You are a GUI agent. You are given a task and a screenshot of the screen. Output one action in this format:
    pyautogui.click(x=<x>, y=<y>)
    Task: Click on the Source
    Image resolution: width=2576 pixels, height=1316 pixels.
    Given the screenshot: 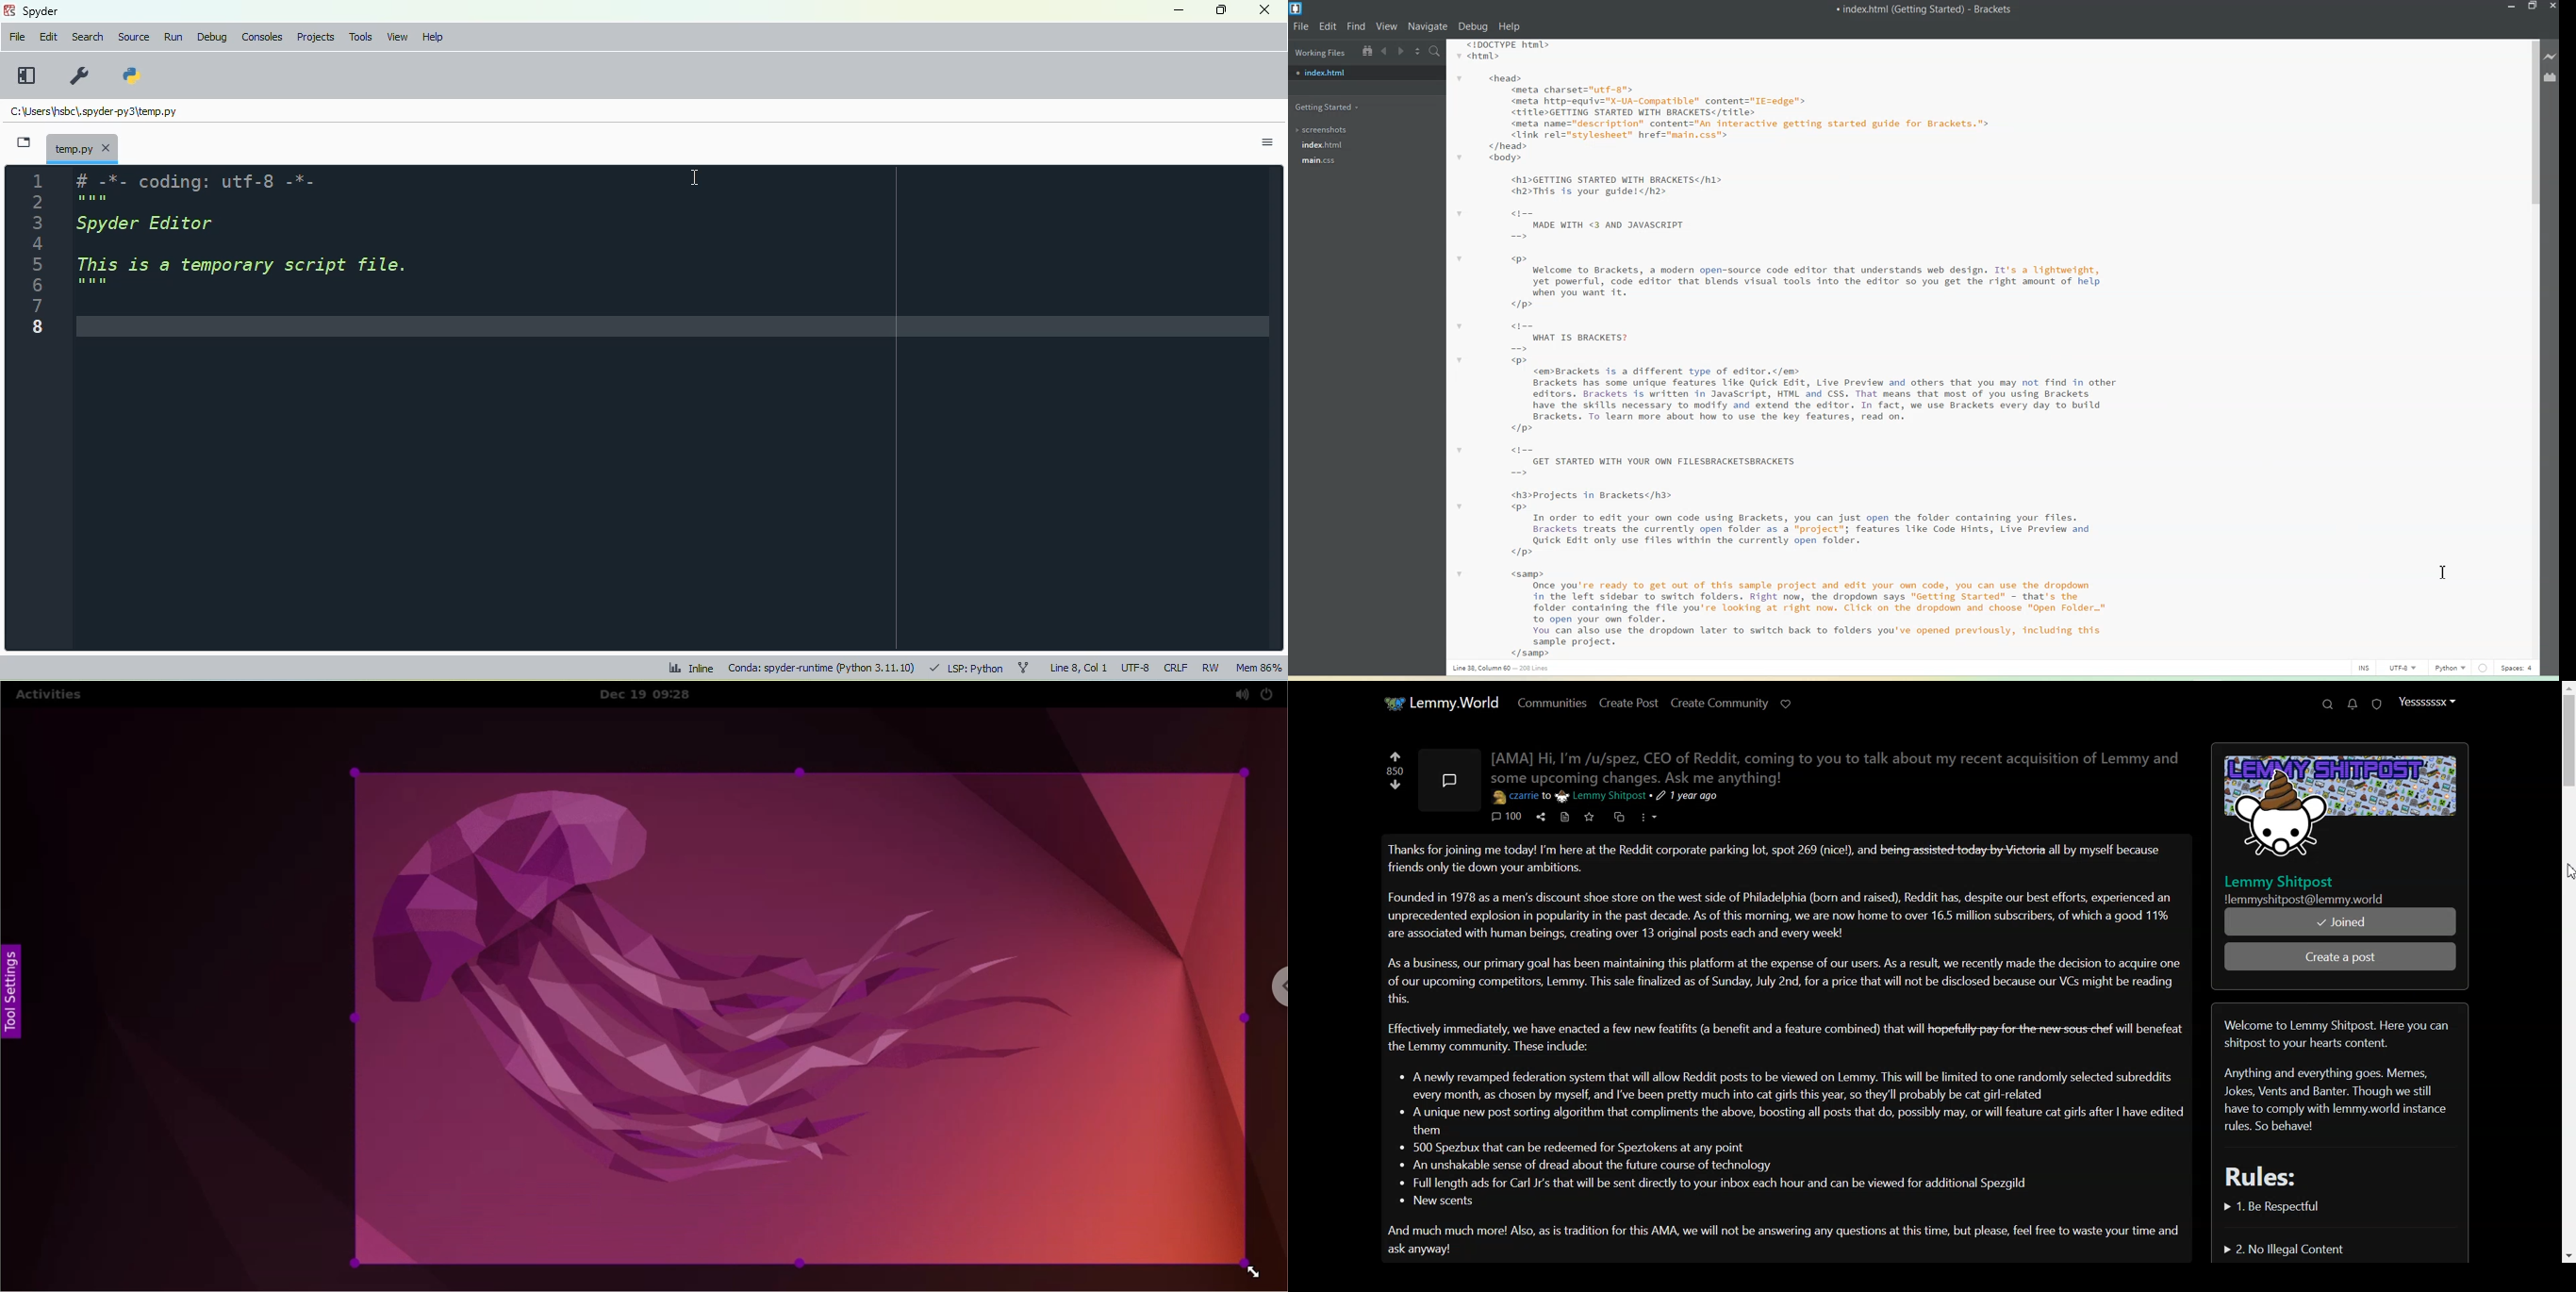 What is the action you would take?
    pyautogui.click(x=1566, y=816)
    